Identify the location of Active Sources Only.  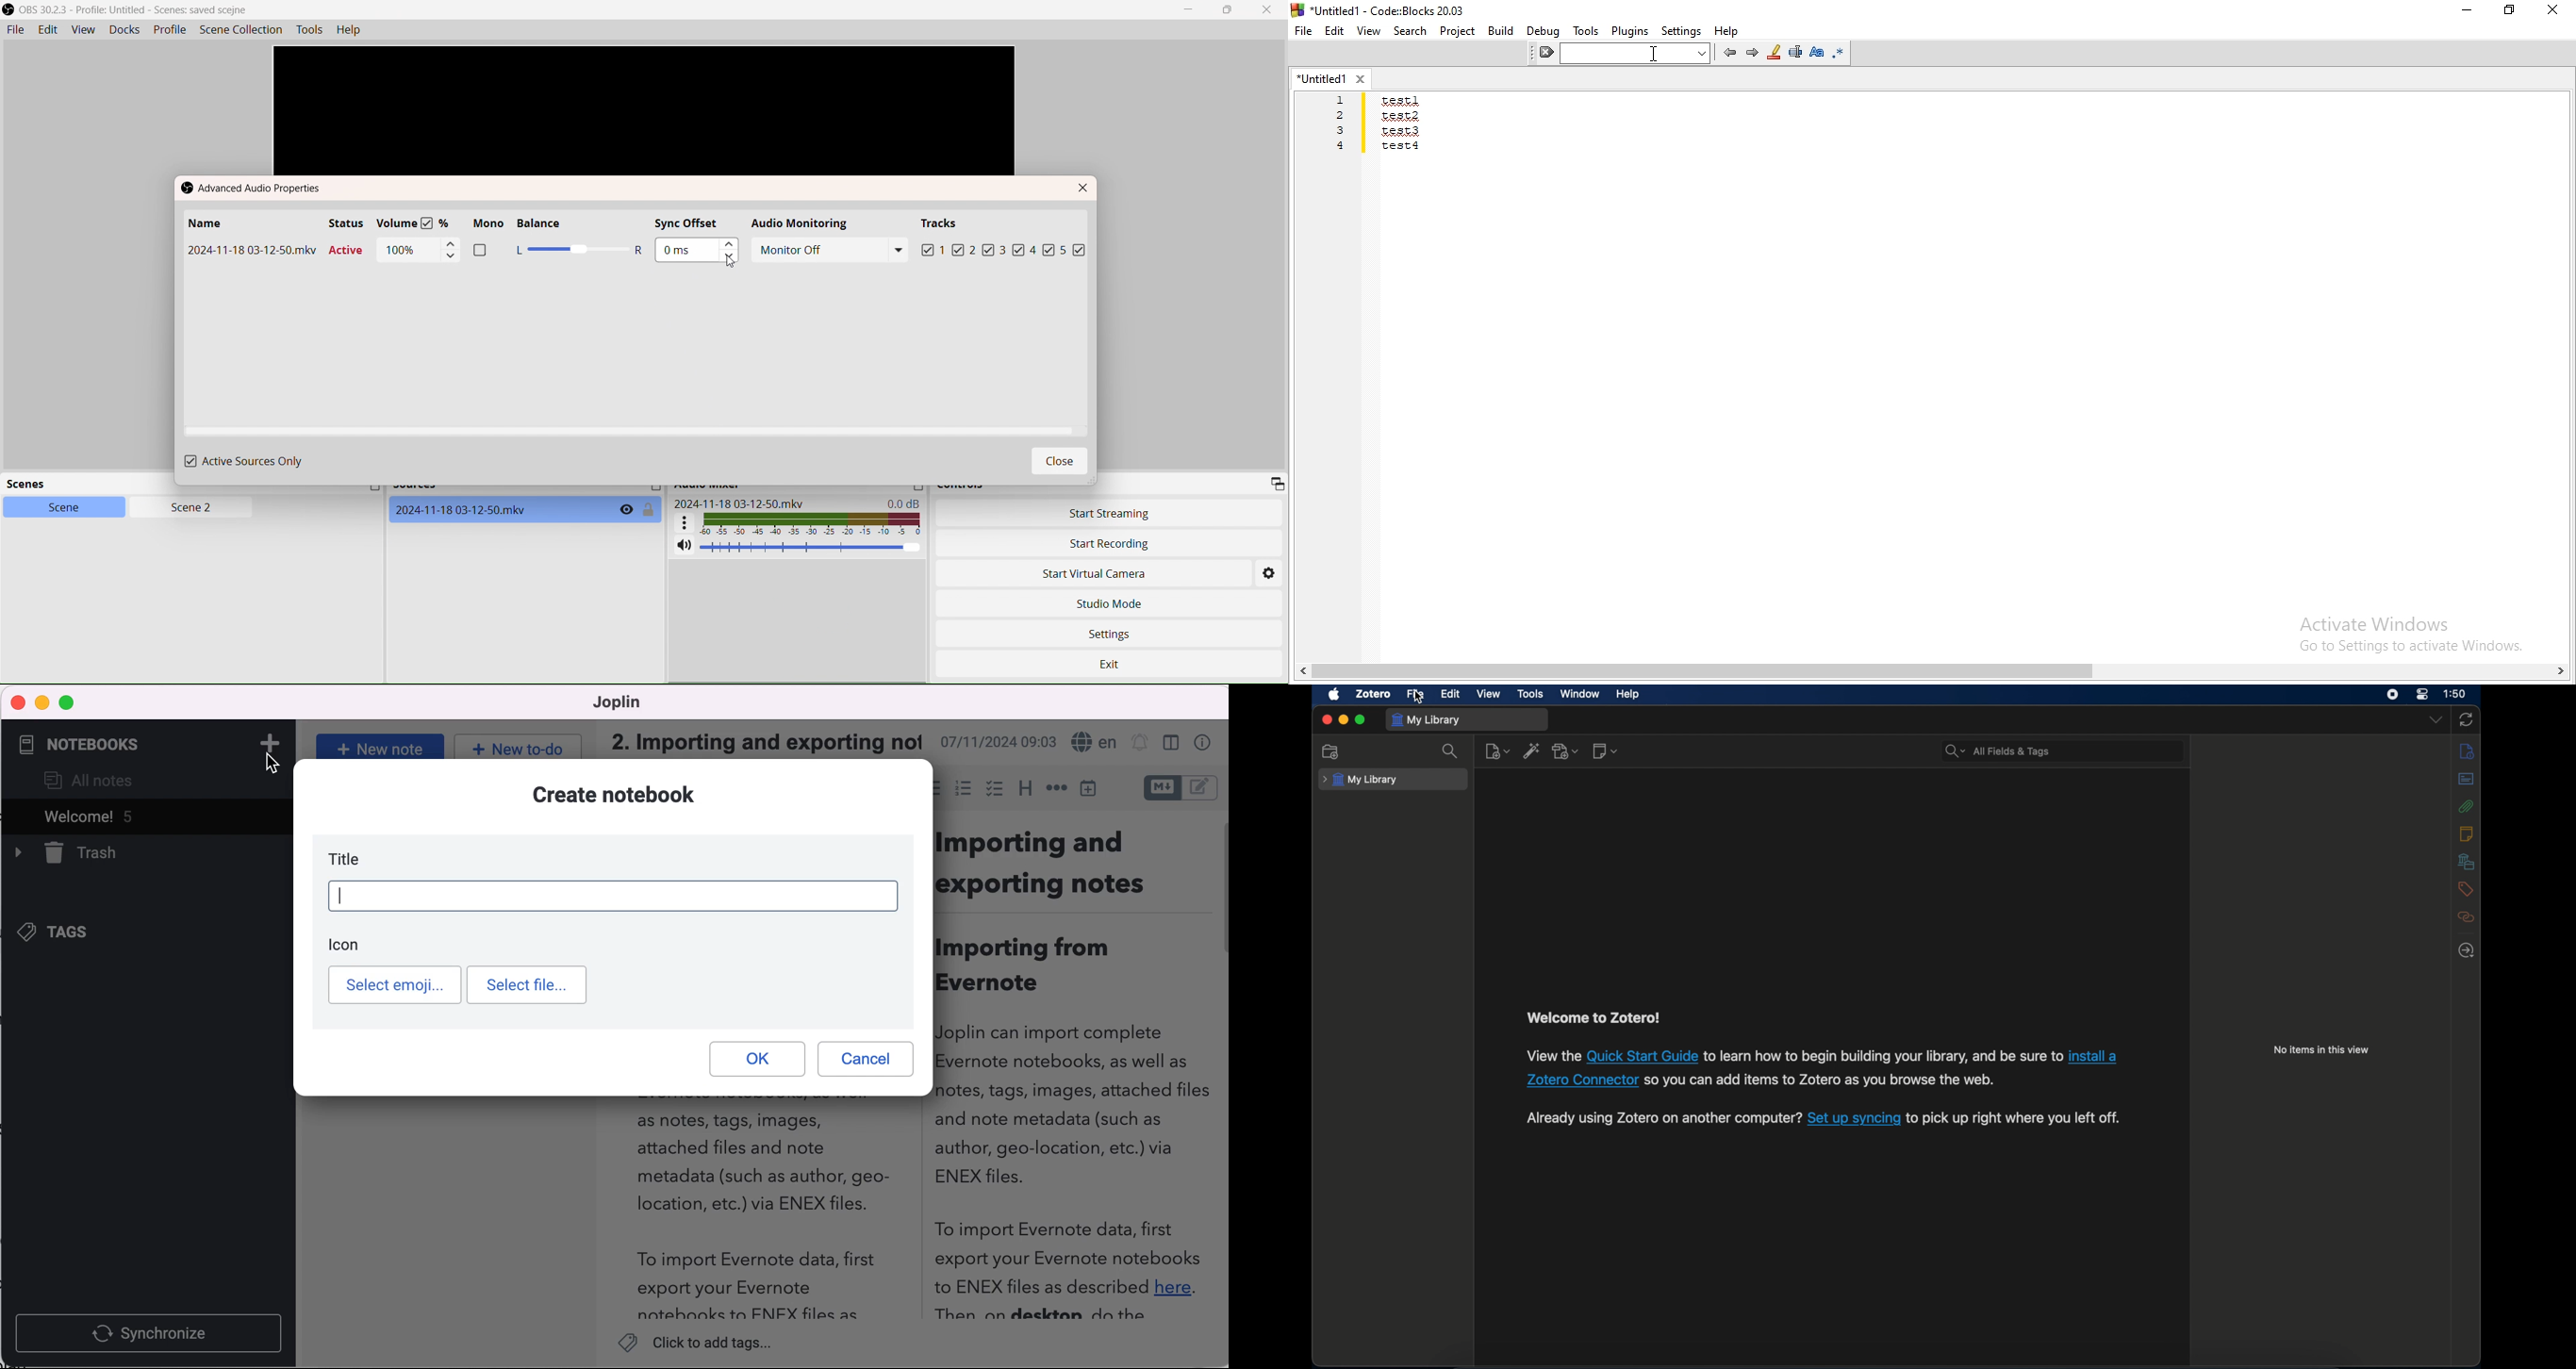
(246, 462).